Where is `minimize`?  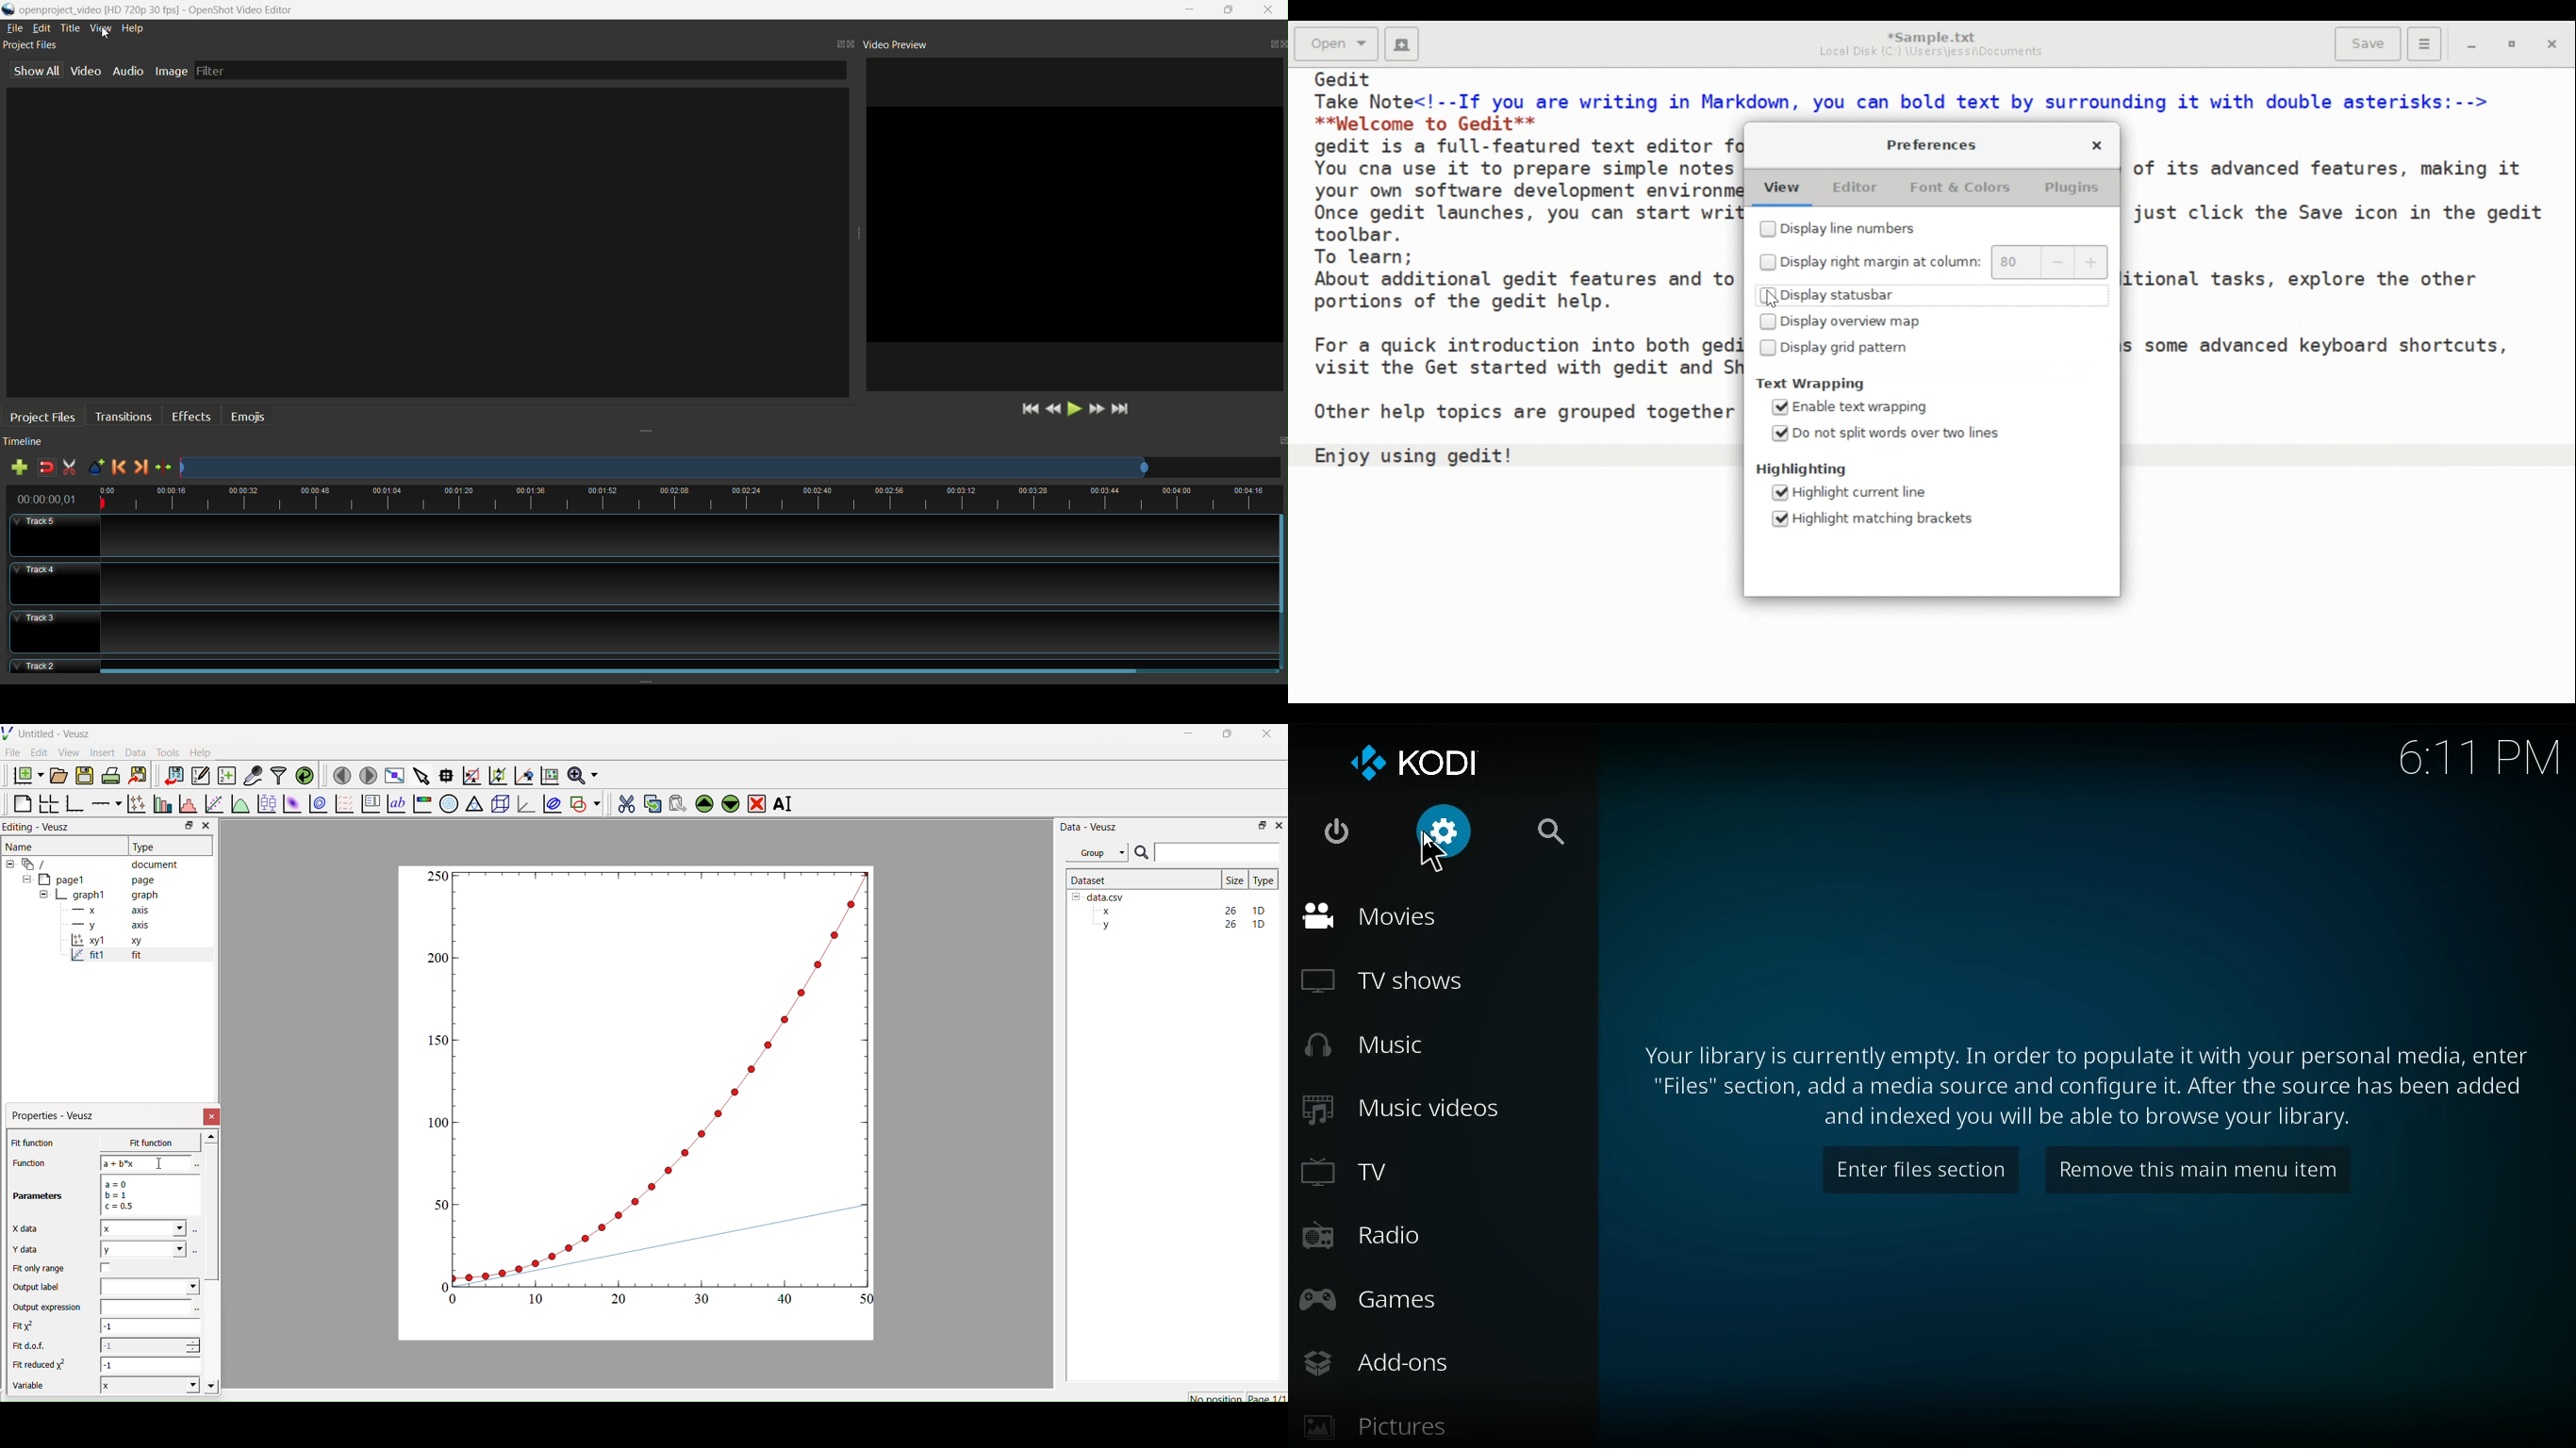
minimize is located at coordinates (2469, 46).